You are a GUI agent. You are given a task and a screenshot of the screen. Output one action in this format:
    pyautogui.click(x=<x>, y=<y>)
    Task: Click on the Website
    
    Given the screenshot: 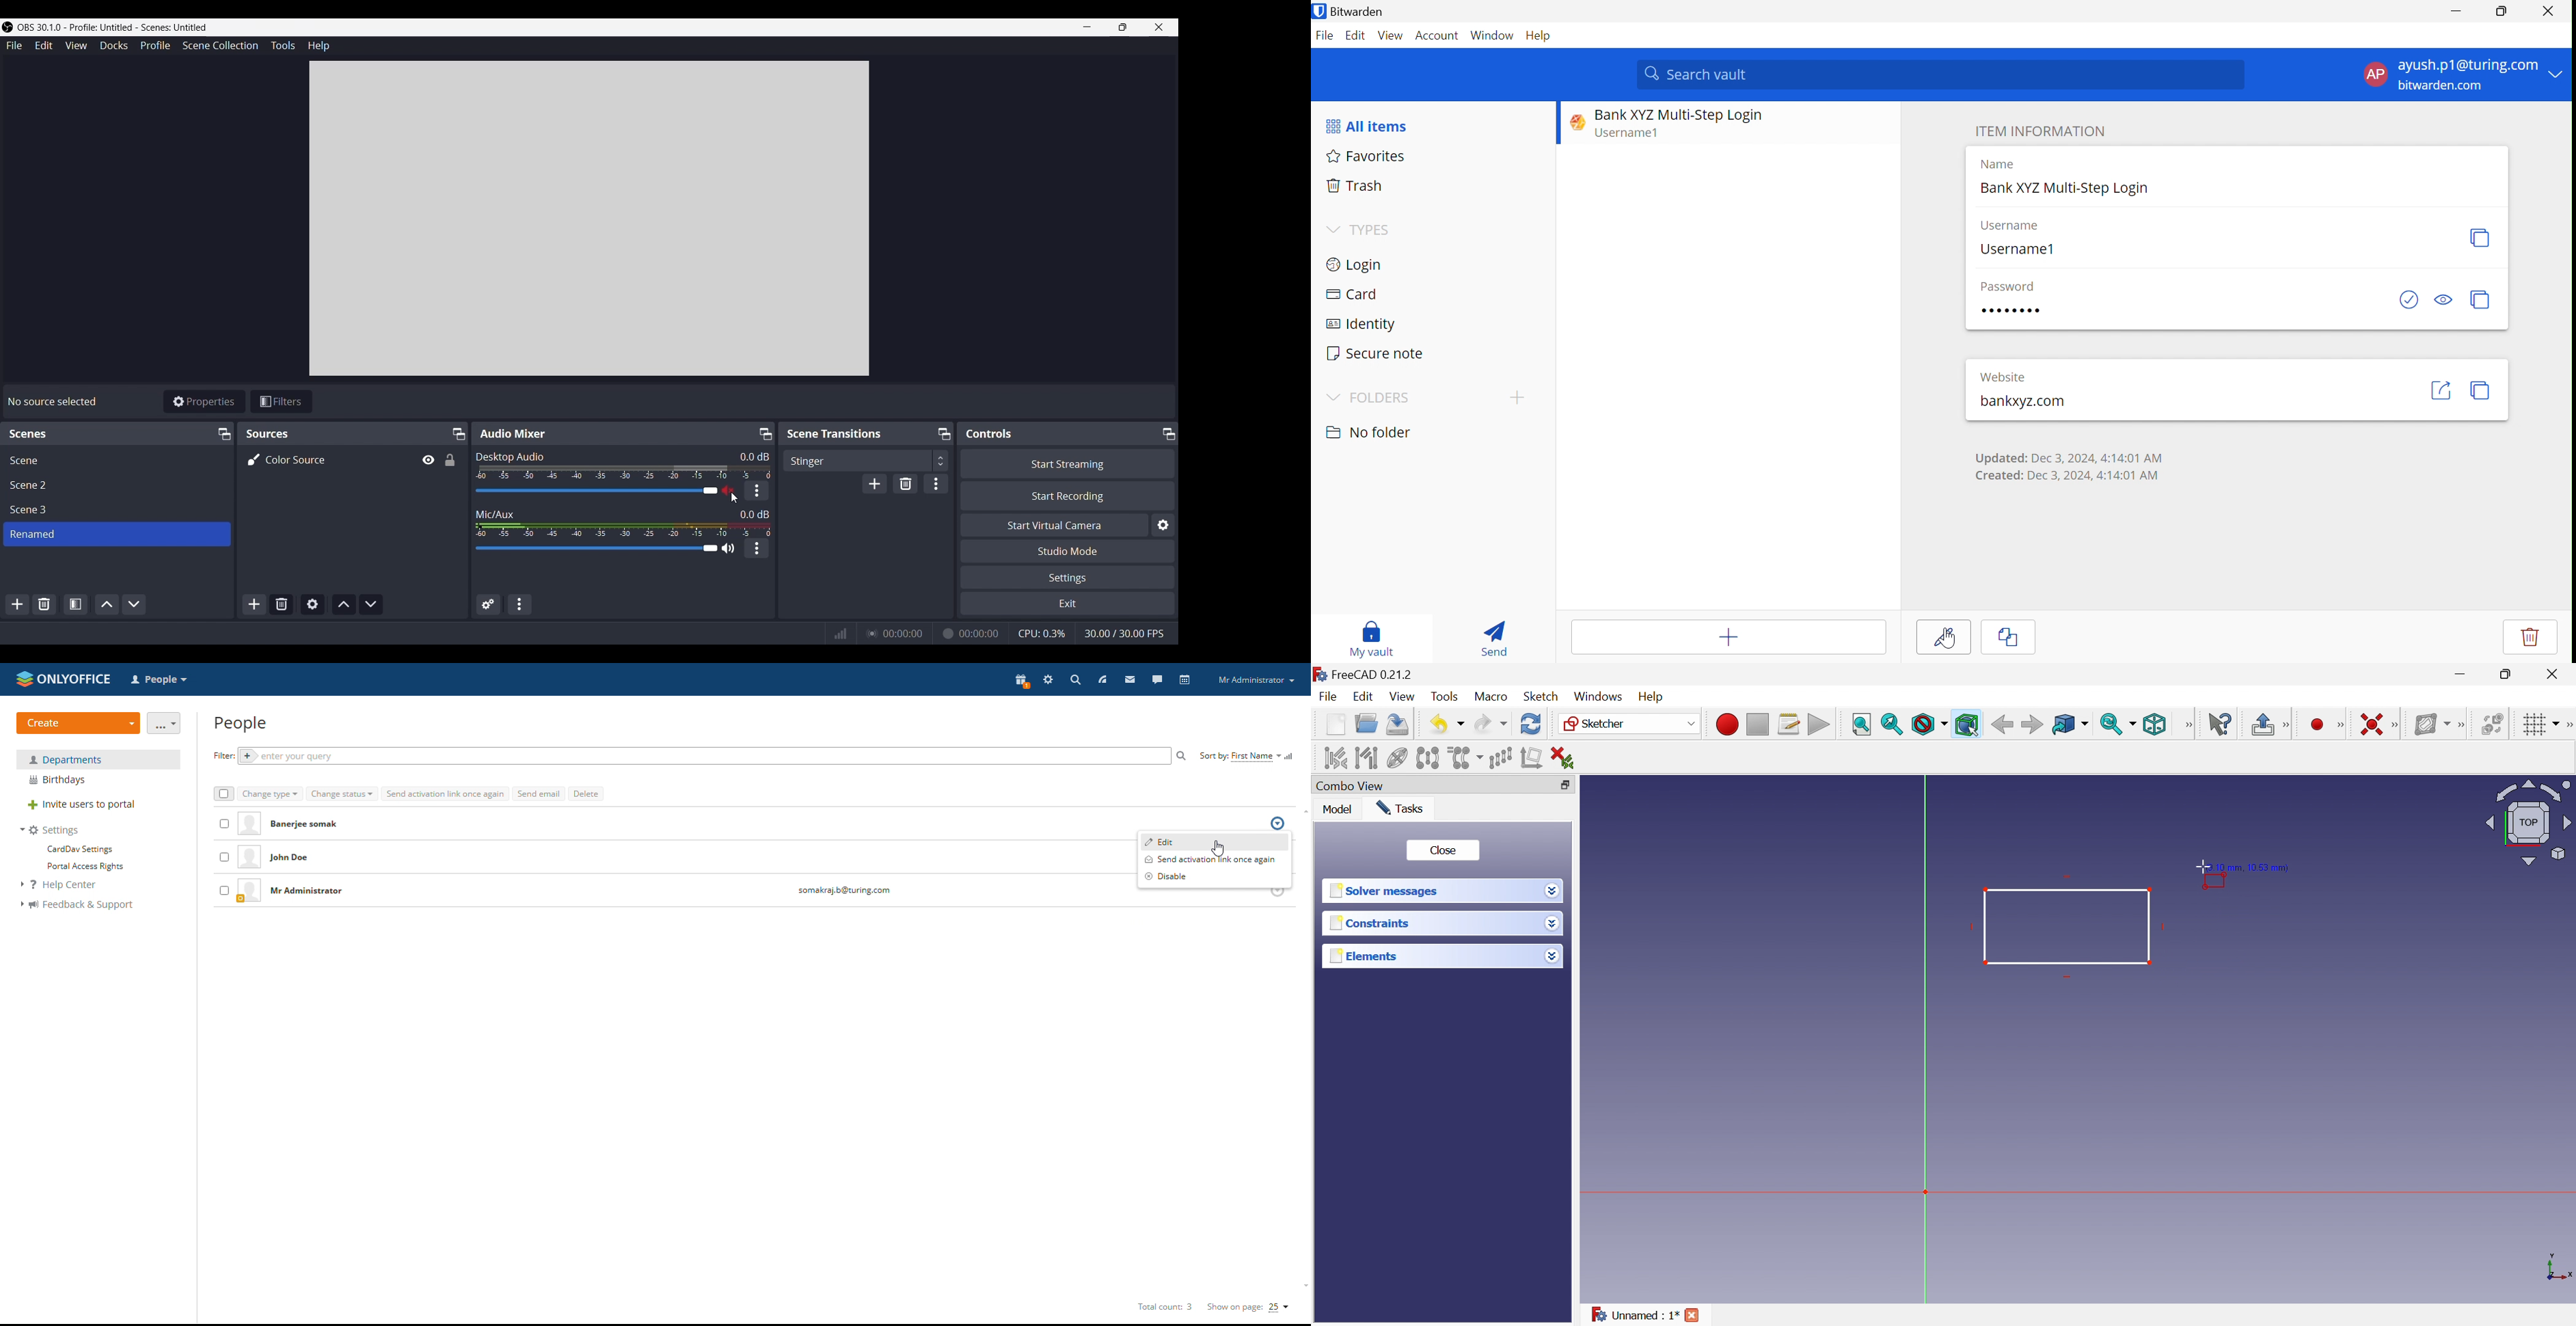 What is the action you would take?
    pyautogui.click(x=2003, y=376)
    